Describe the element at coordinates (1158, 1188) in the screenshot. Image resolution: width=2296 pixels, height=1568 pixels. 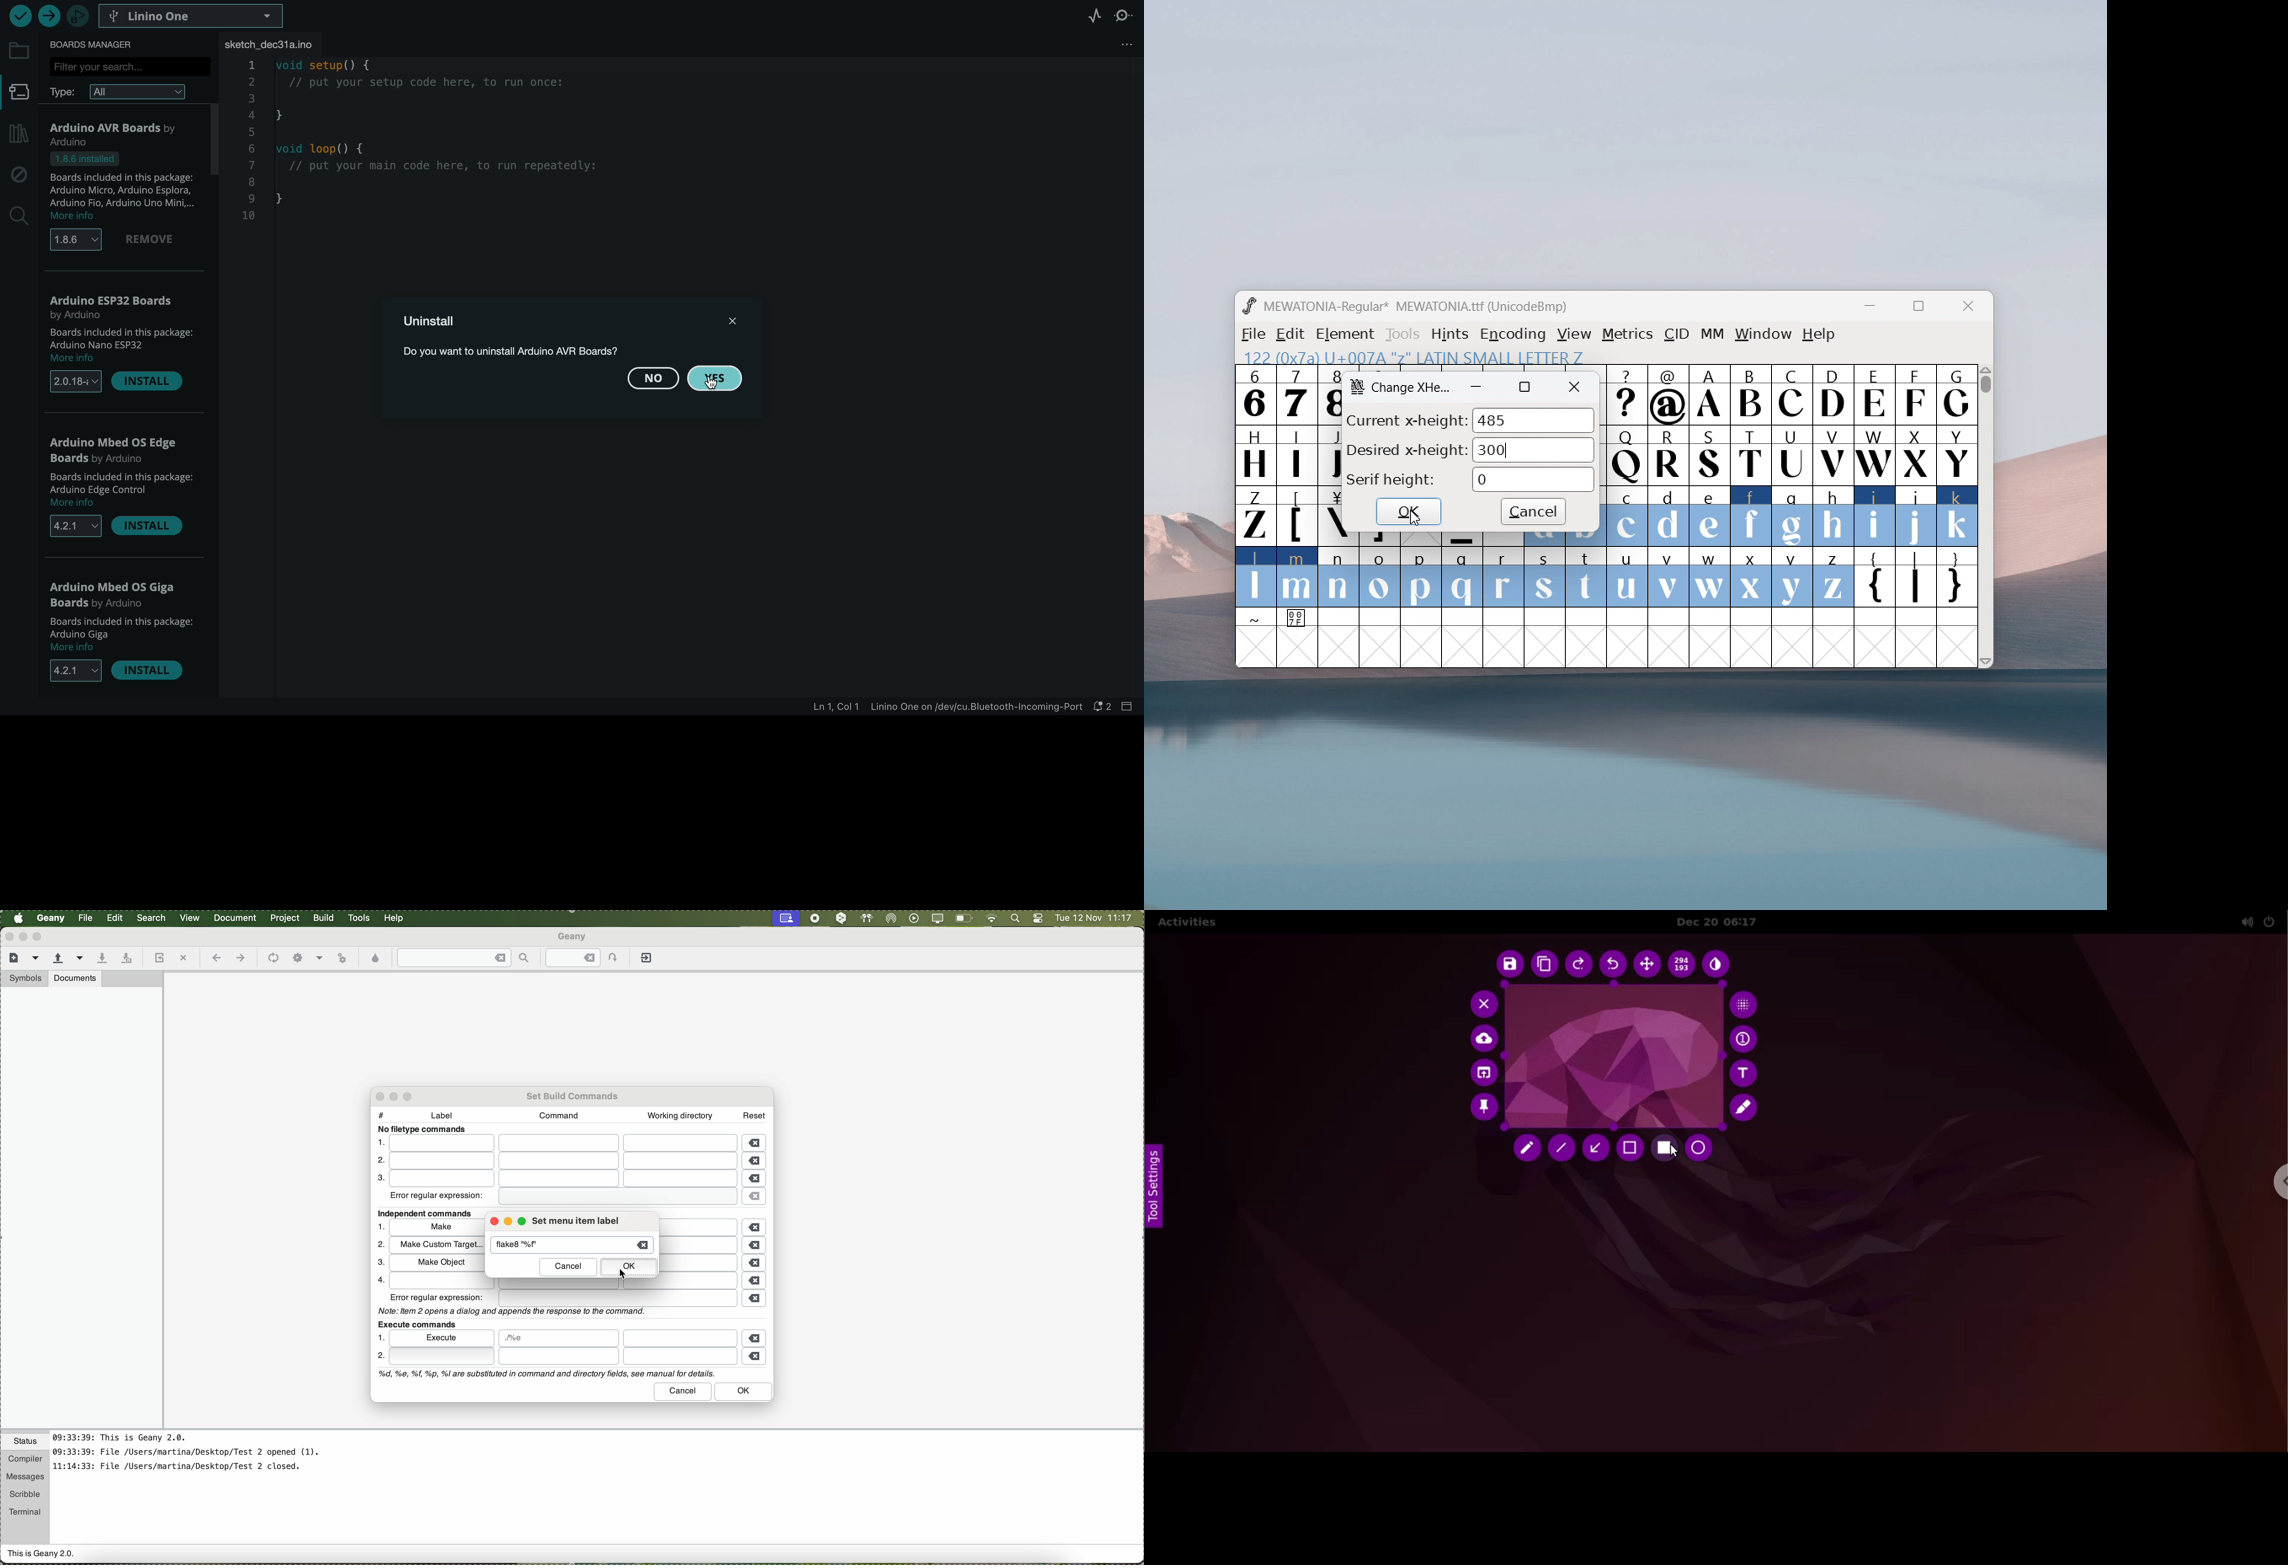
I see `tool settings` at that location.